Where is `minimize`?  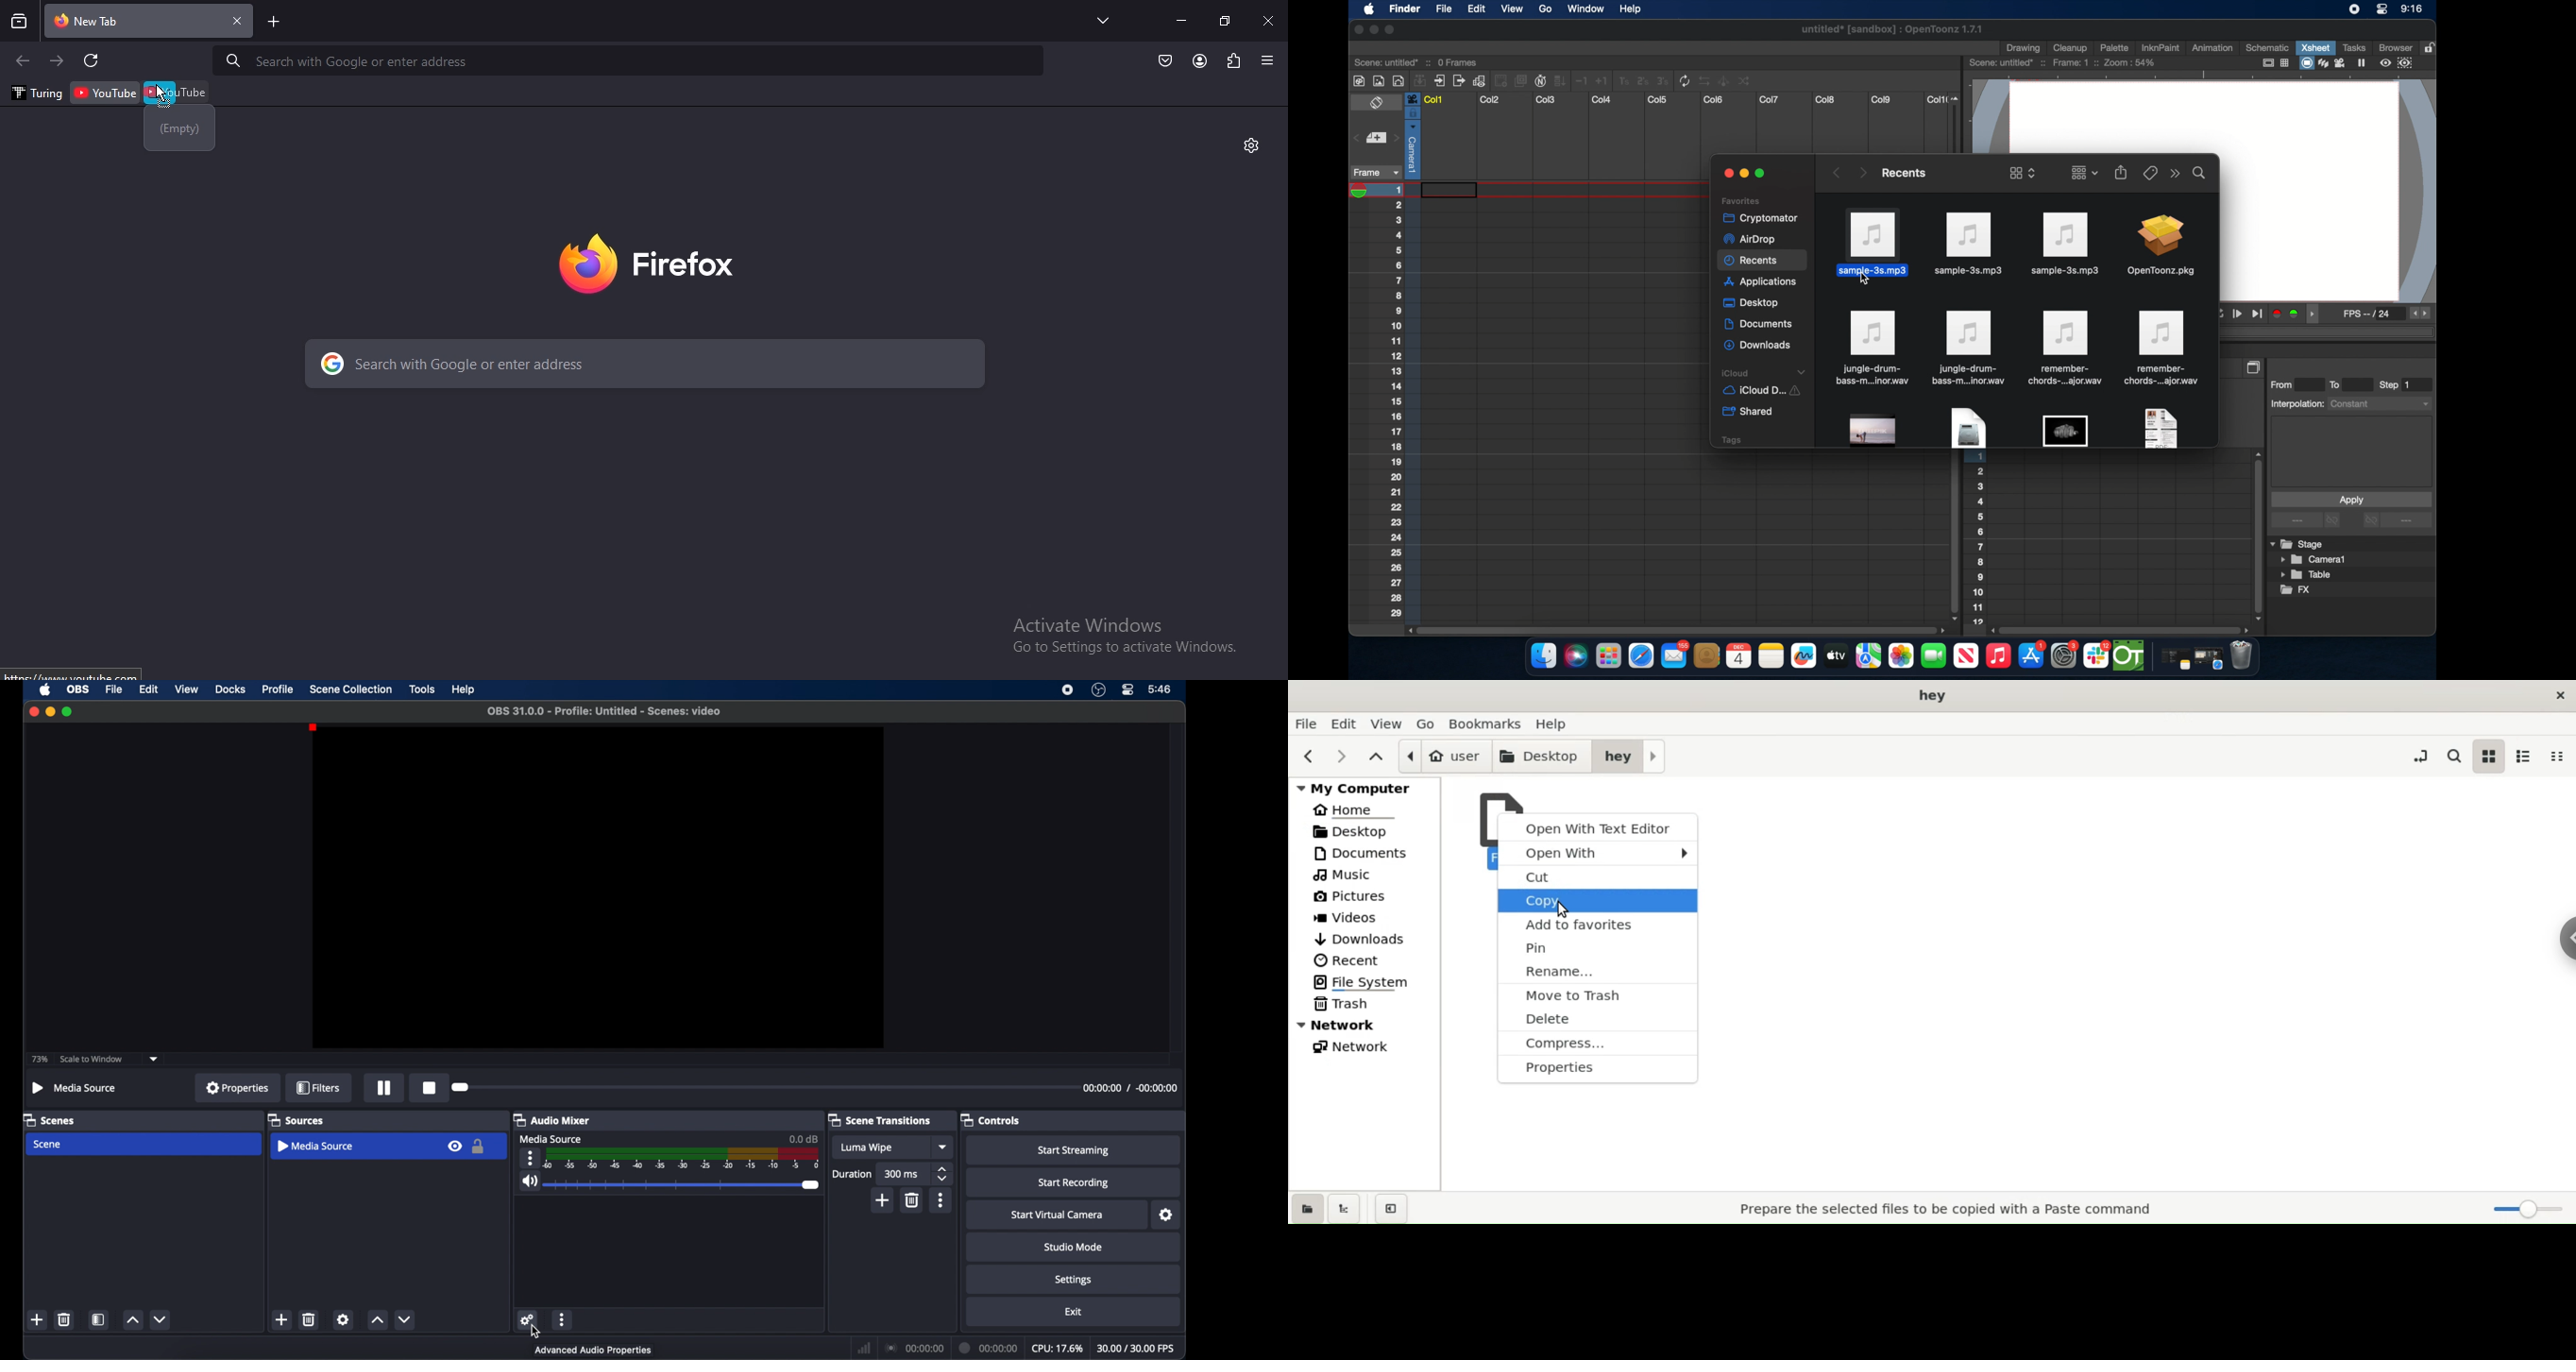
minimize is located at coordinates (1372, 30).